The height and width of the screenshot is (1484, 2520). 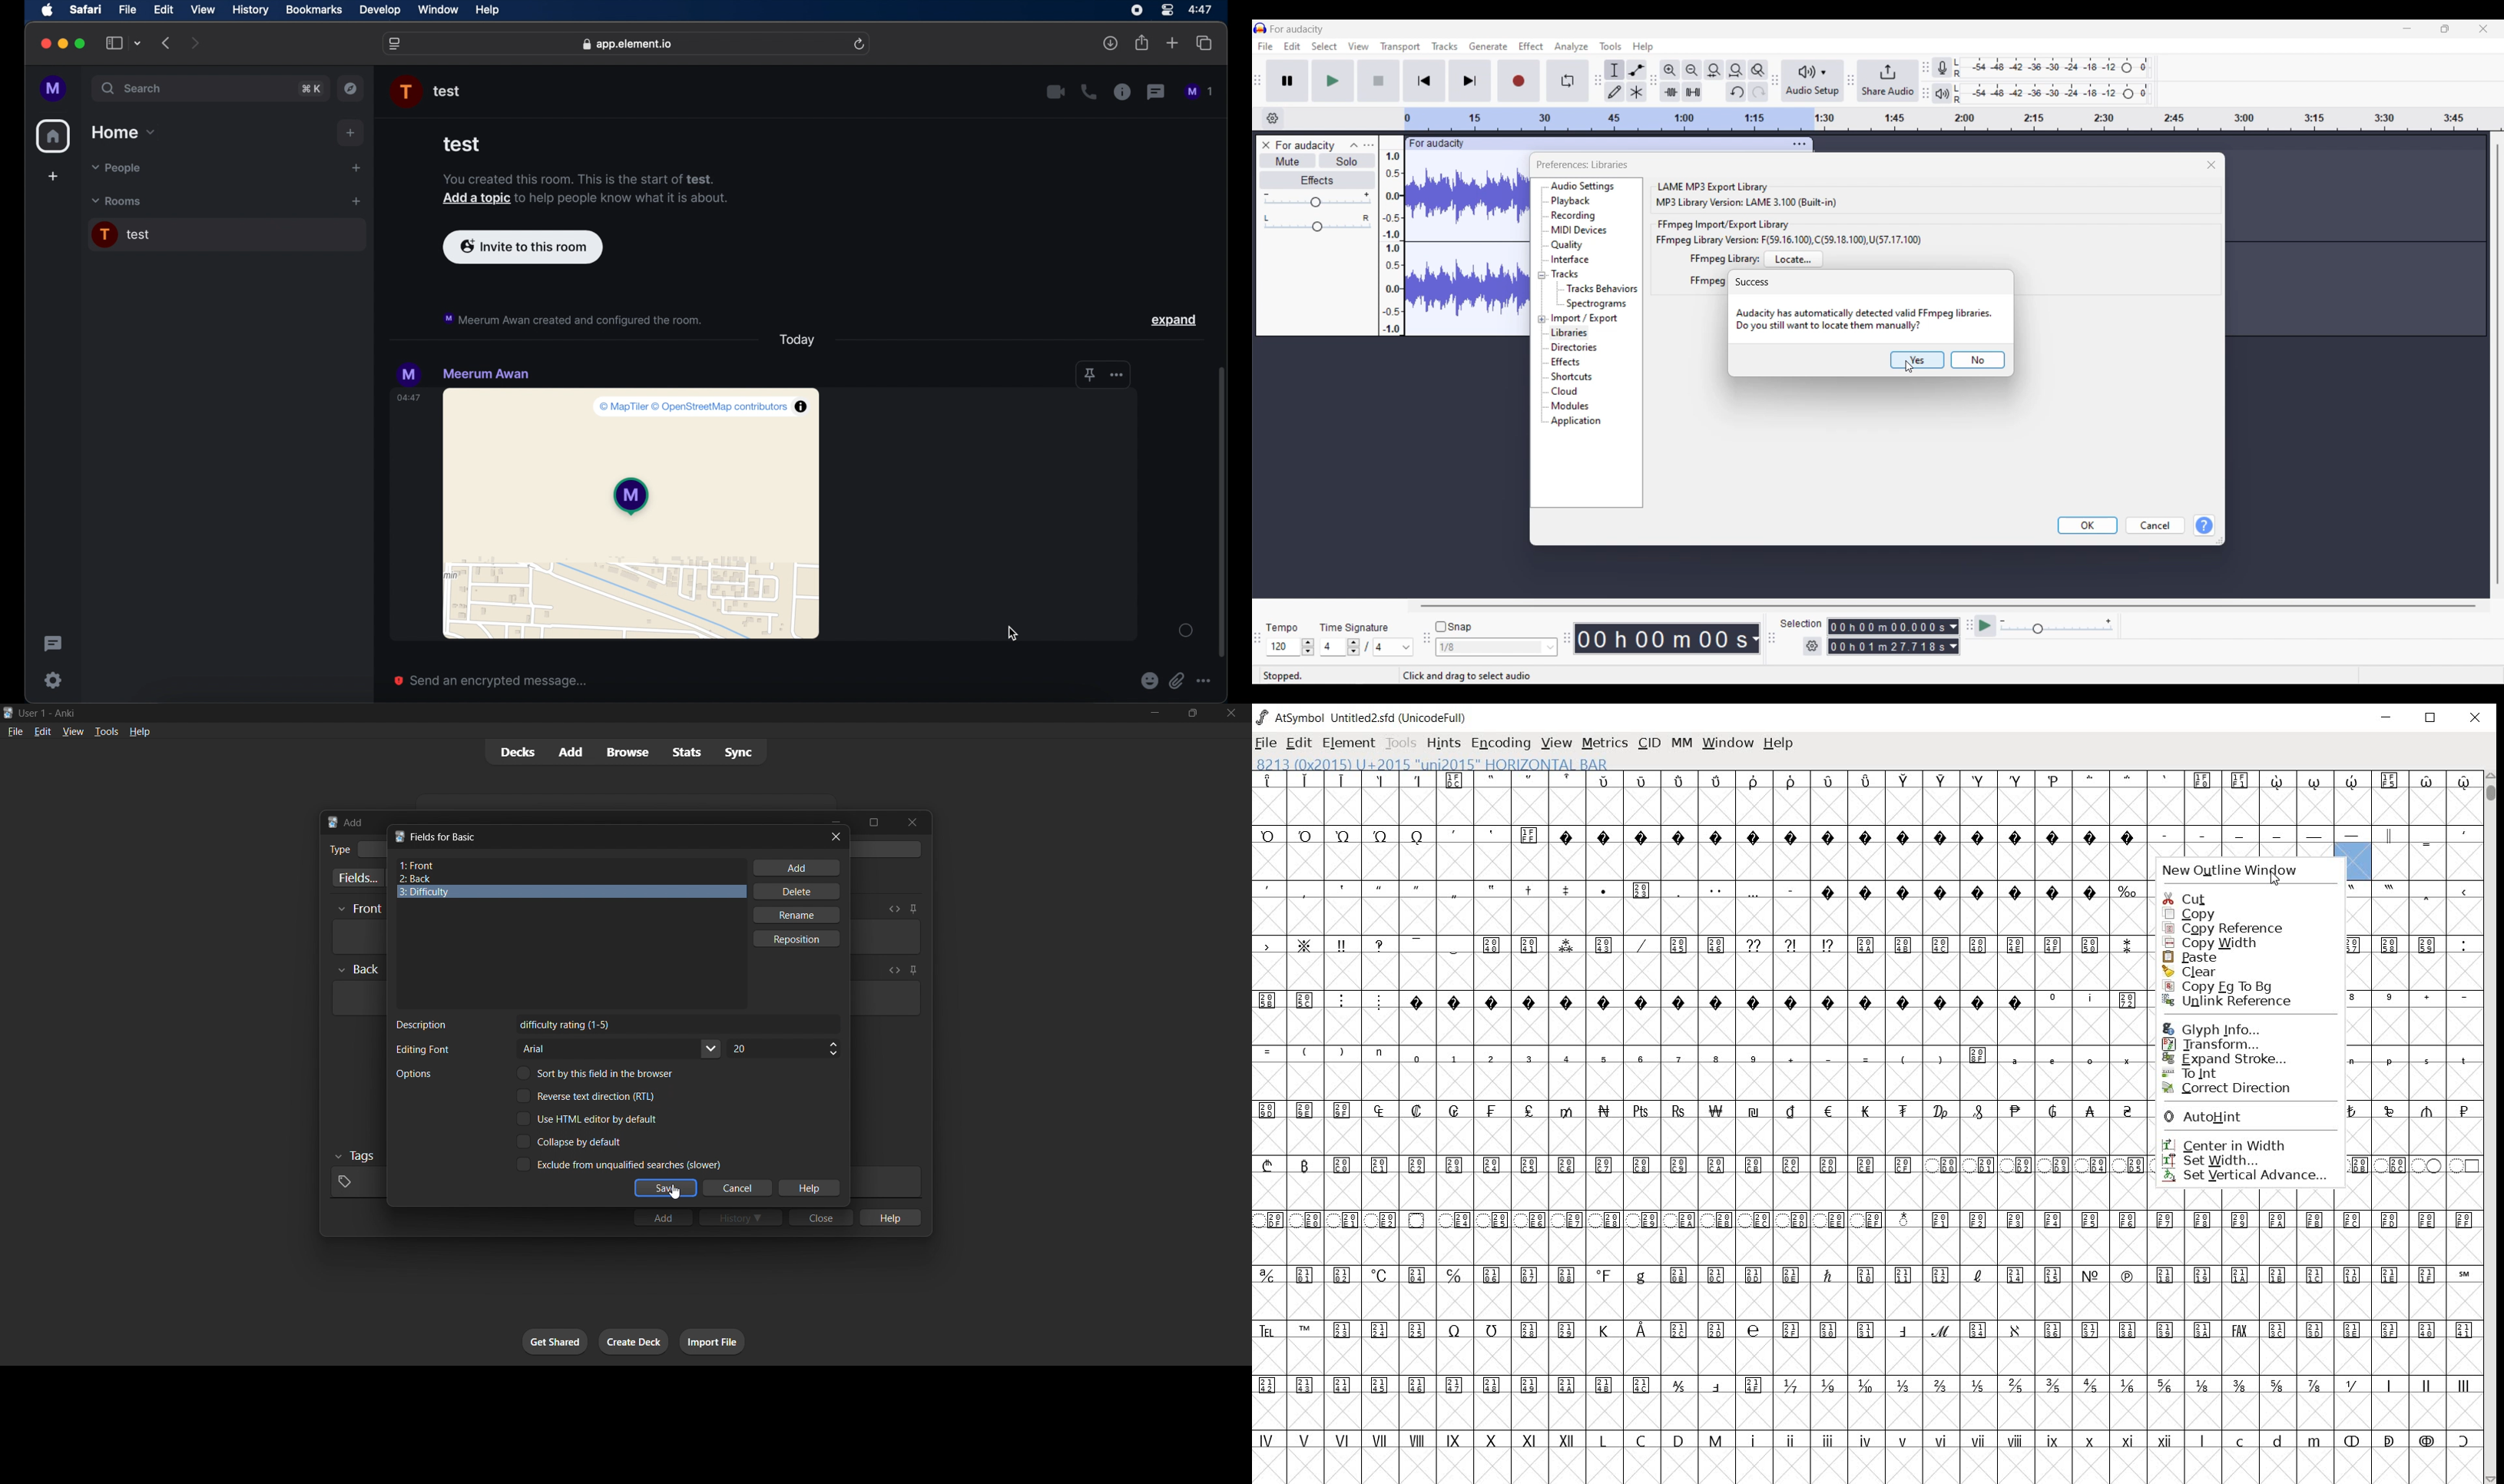 What do you see at coordinates (495, 679) in the screenshot?
I see `© Send an encrypted message...` at bounding box center [495, 679].